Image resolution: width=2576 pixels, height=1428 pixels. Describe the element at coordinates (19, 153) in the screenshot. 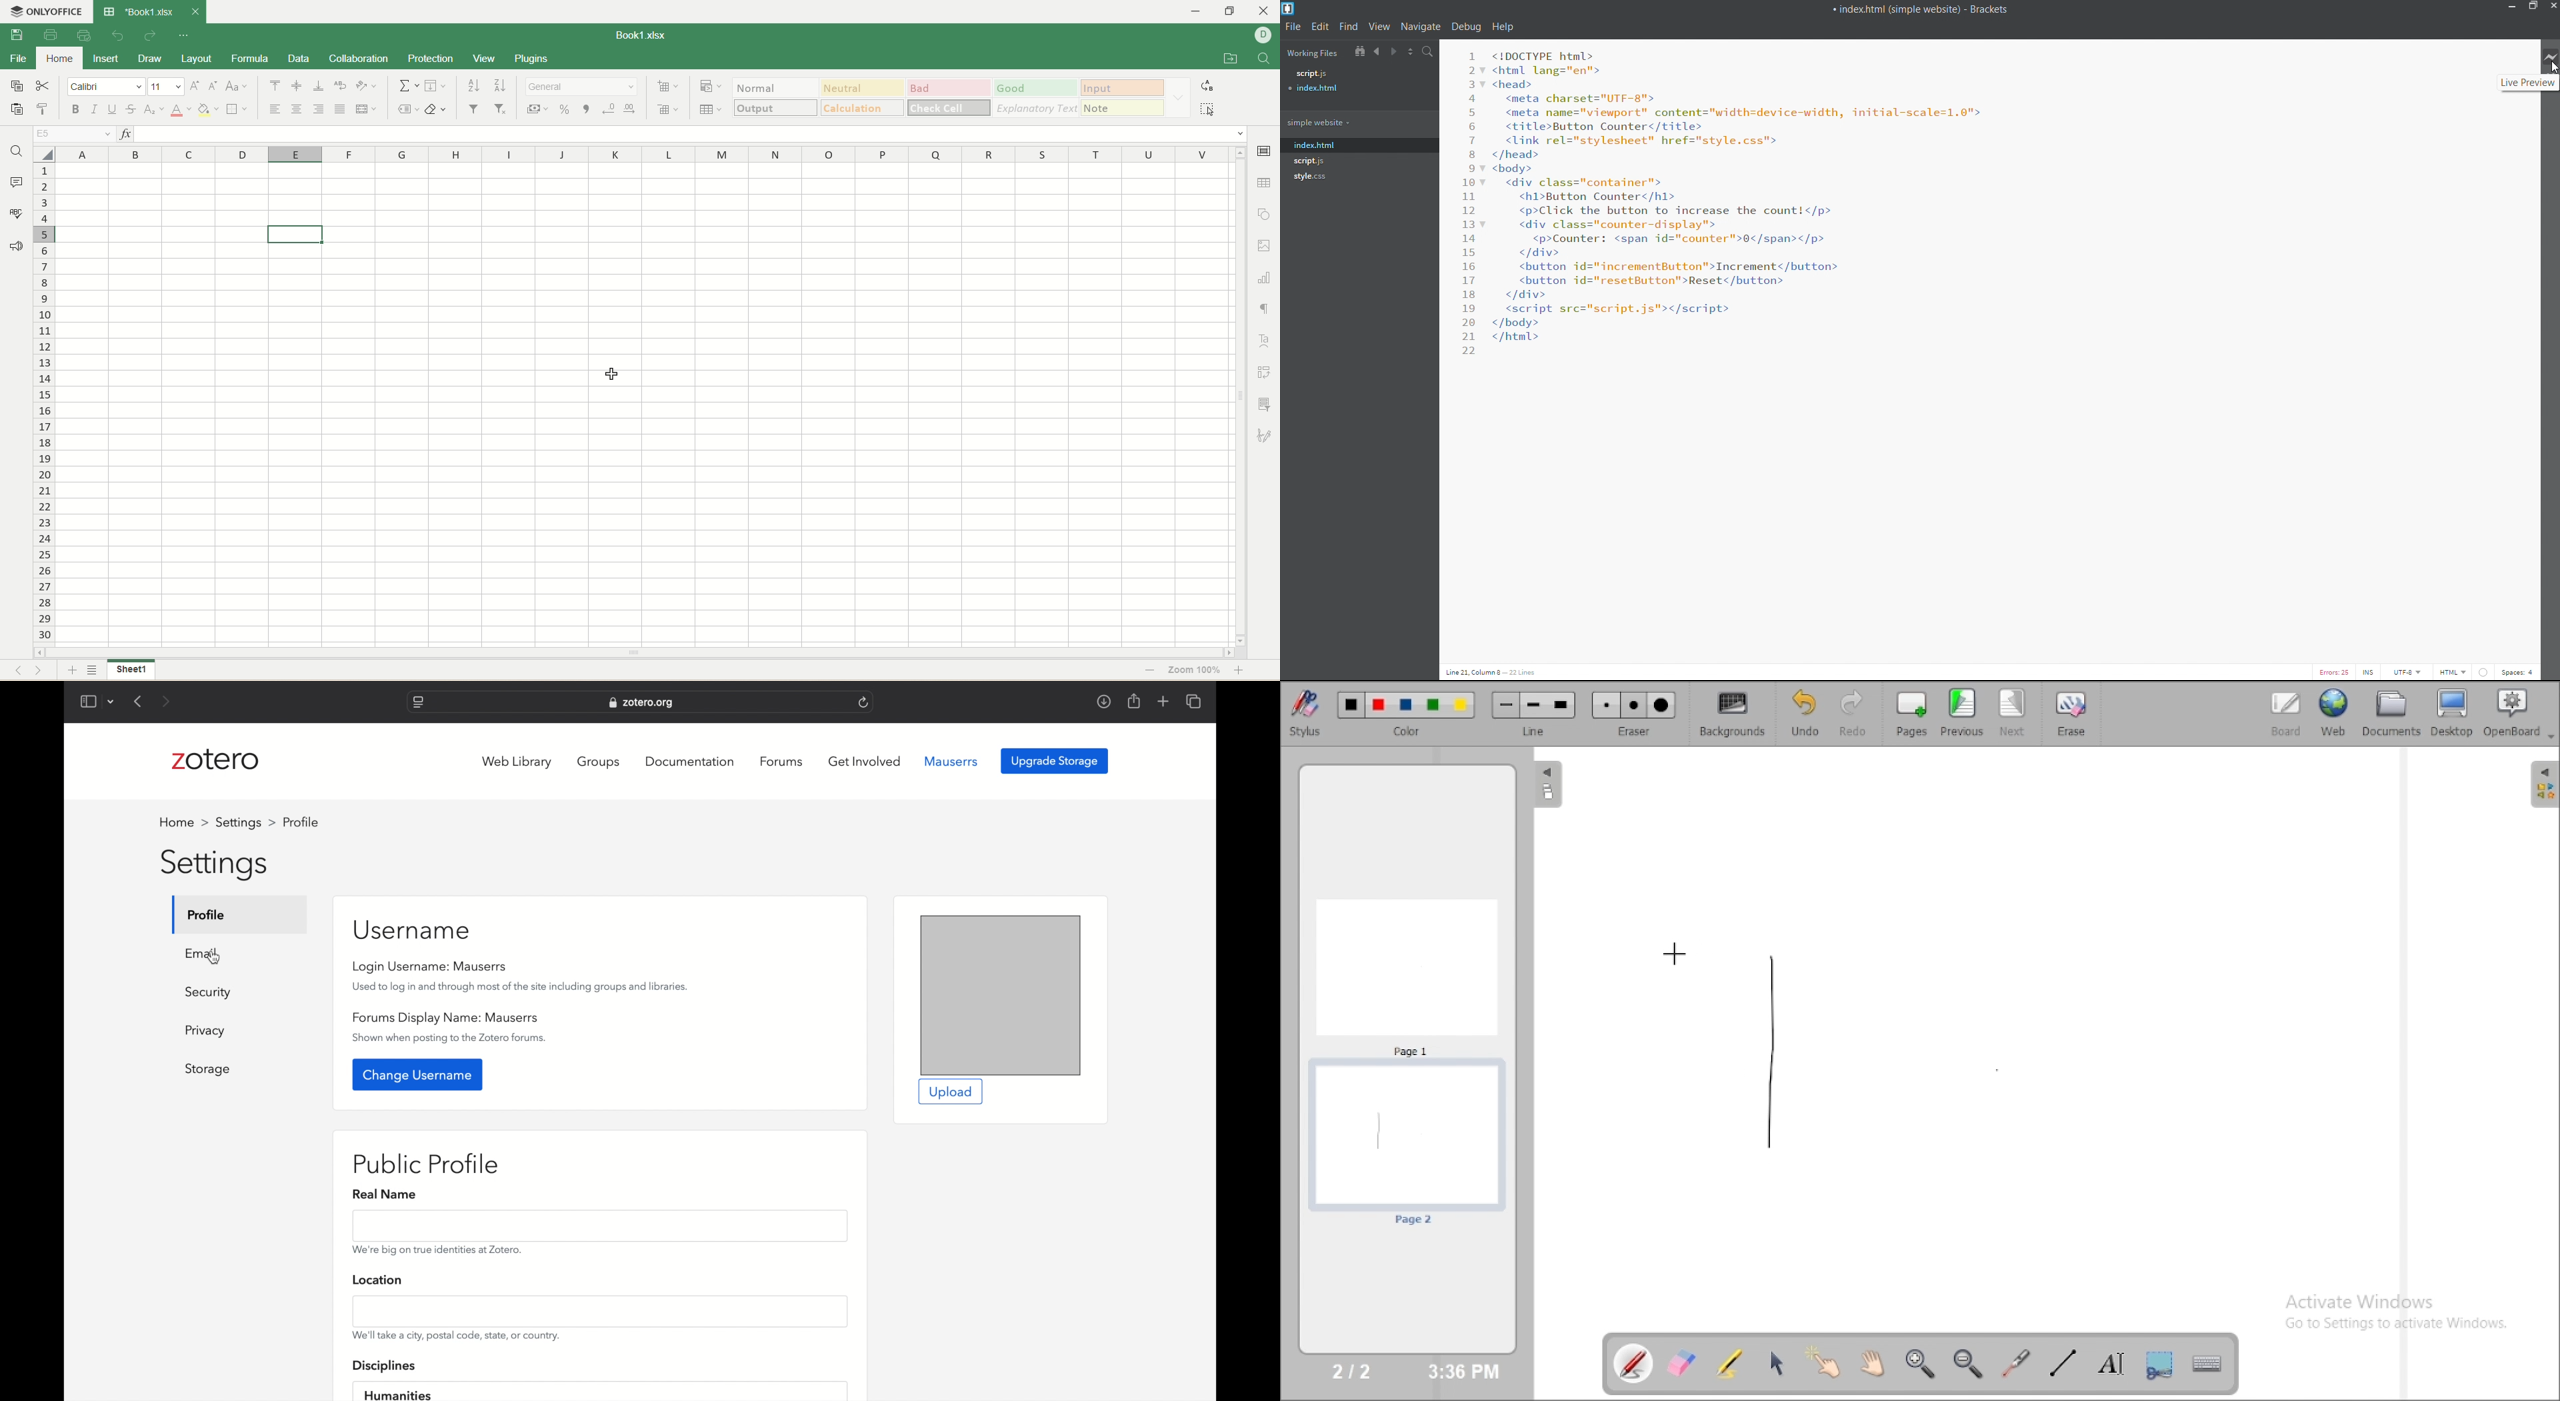

I see `find` at that location.